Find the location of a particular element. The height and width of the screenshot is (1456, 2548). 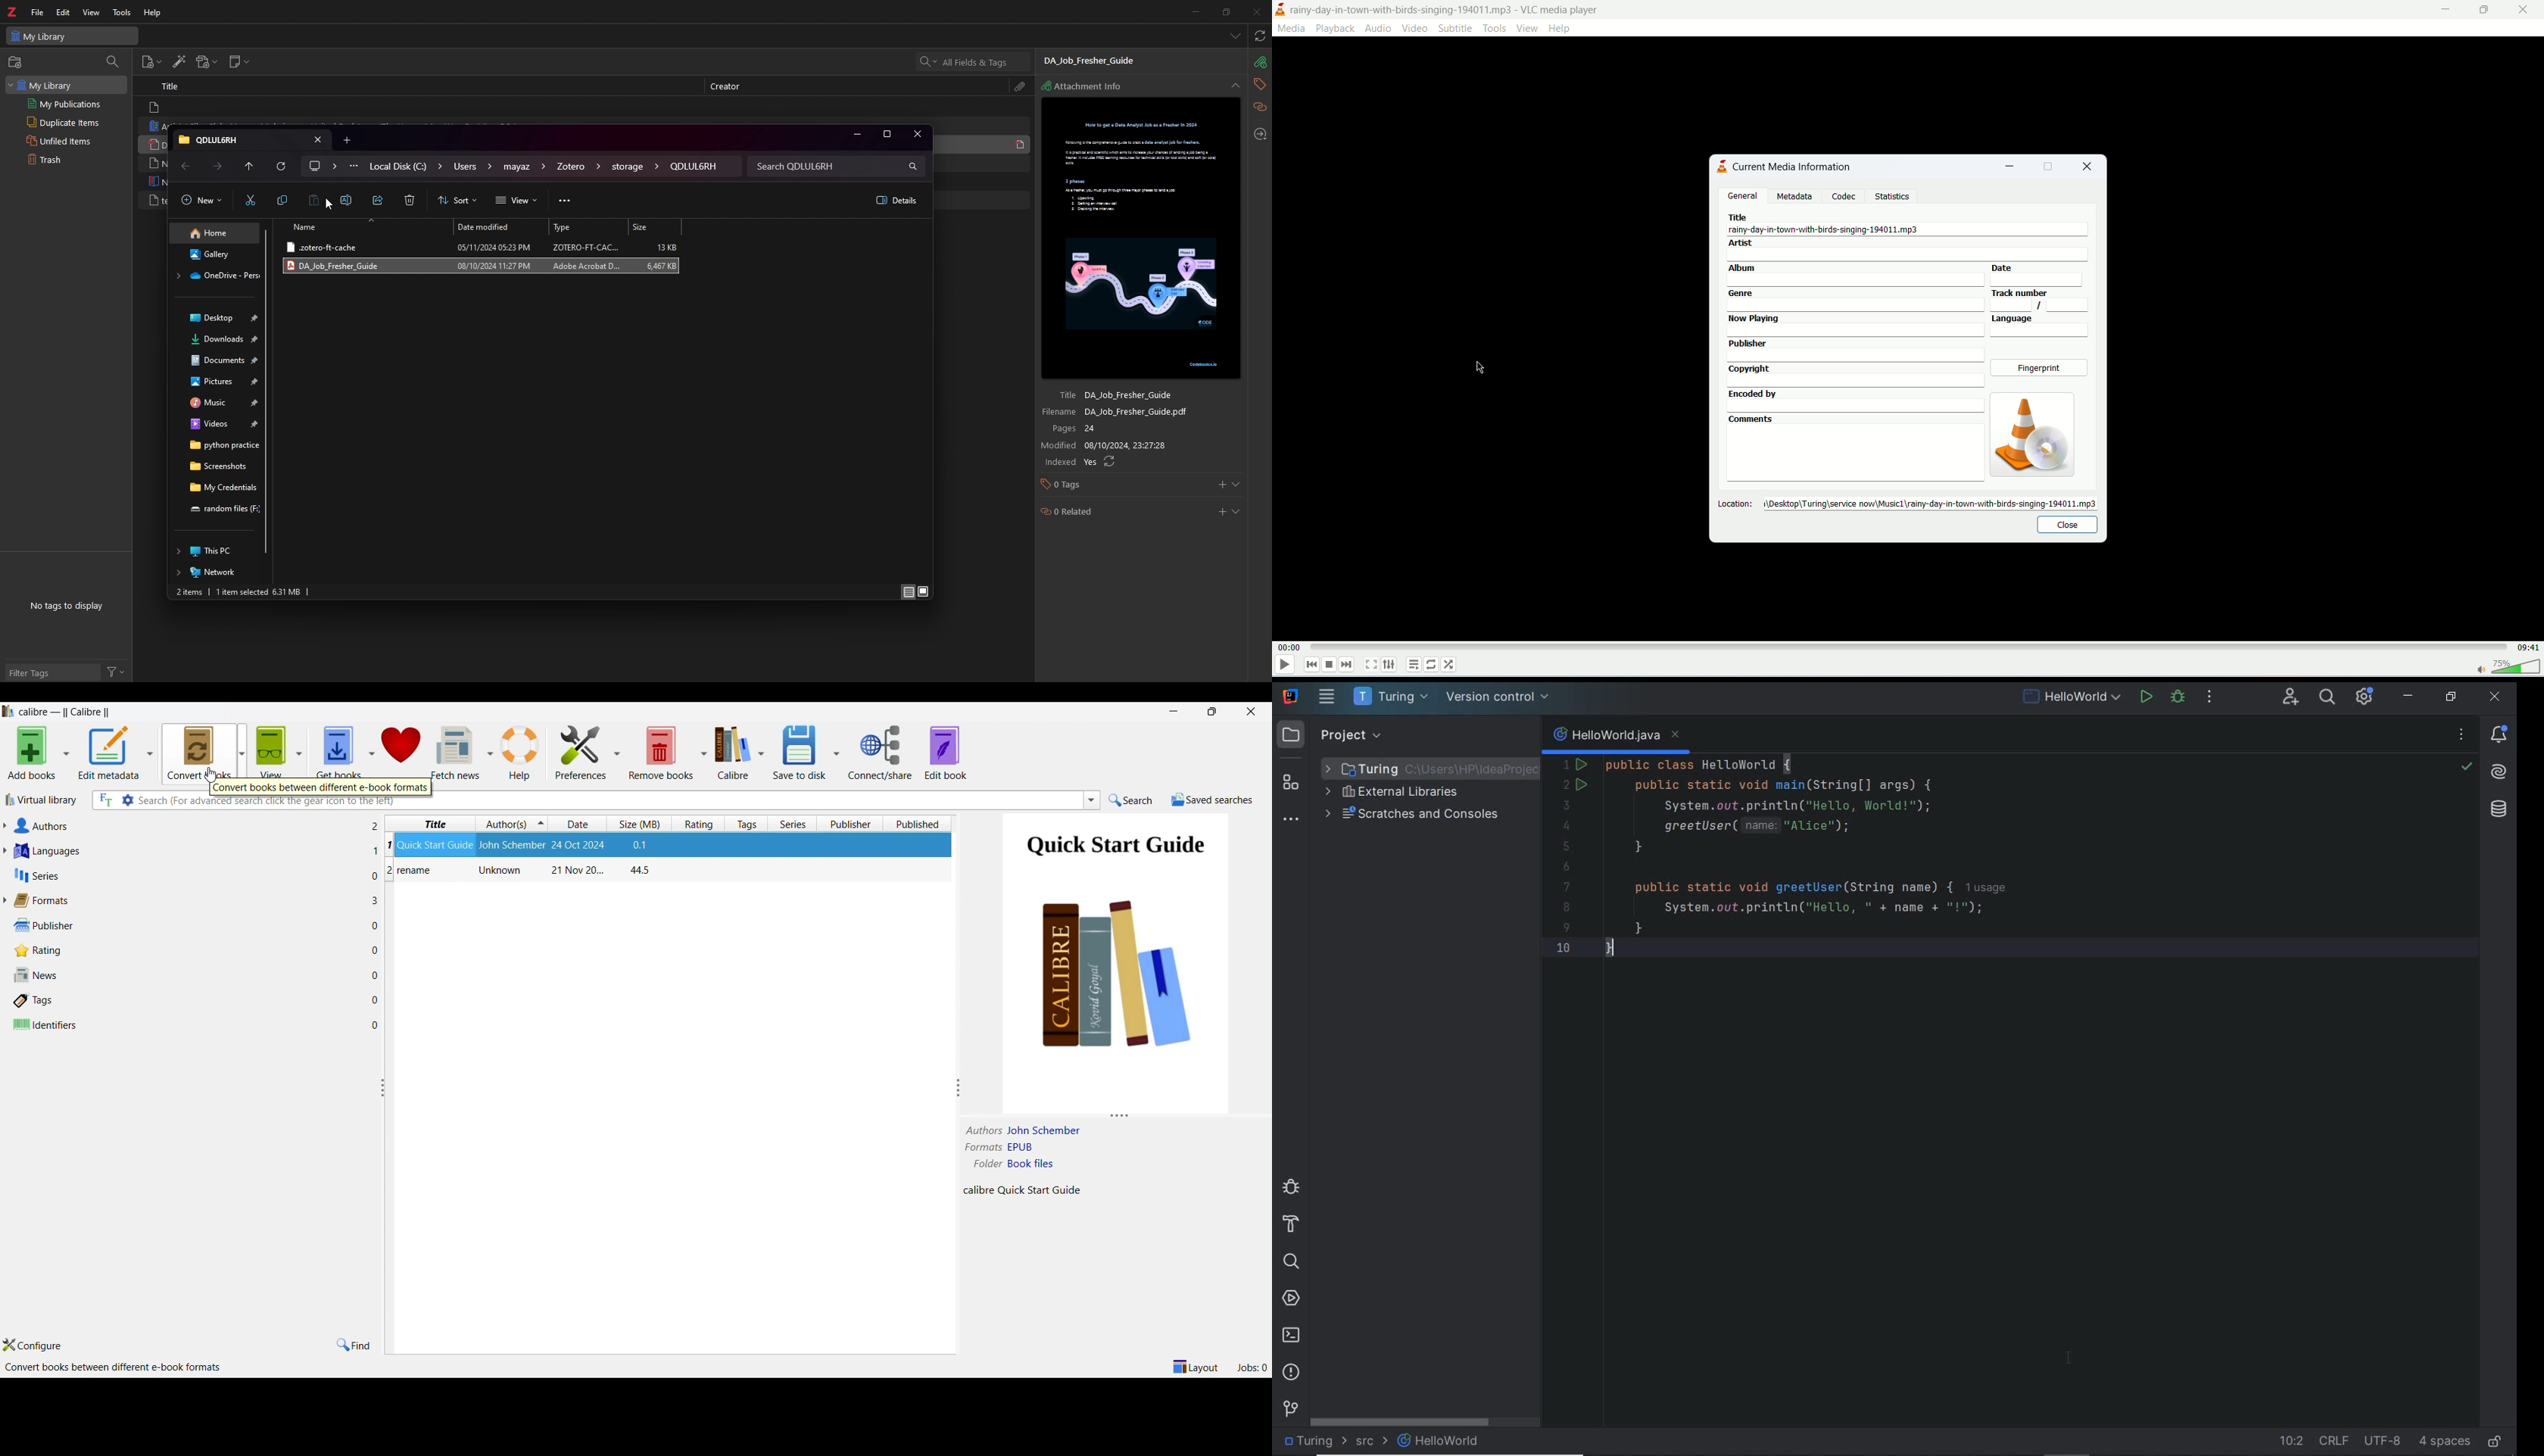

view is located at coordinates (92, 13).